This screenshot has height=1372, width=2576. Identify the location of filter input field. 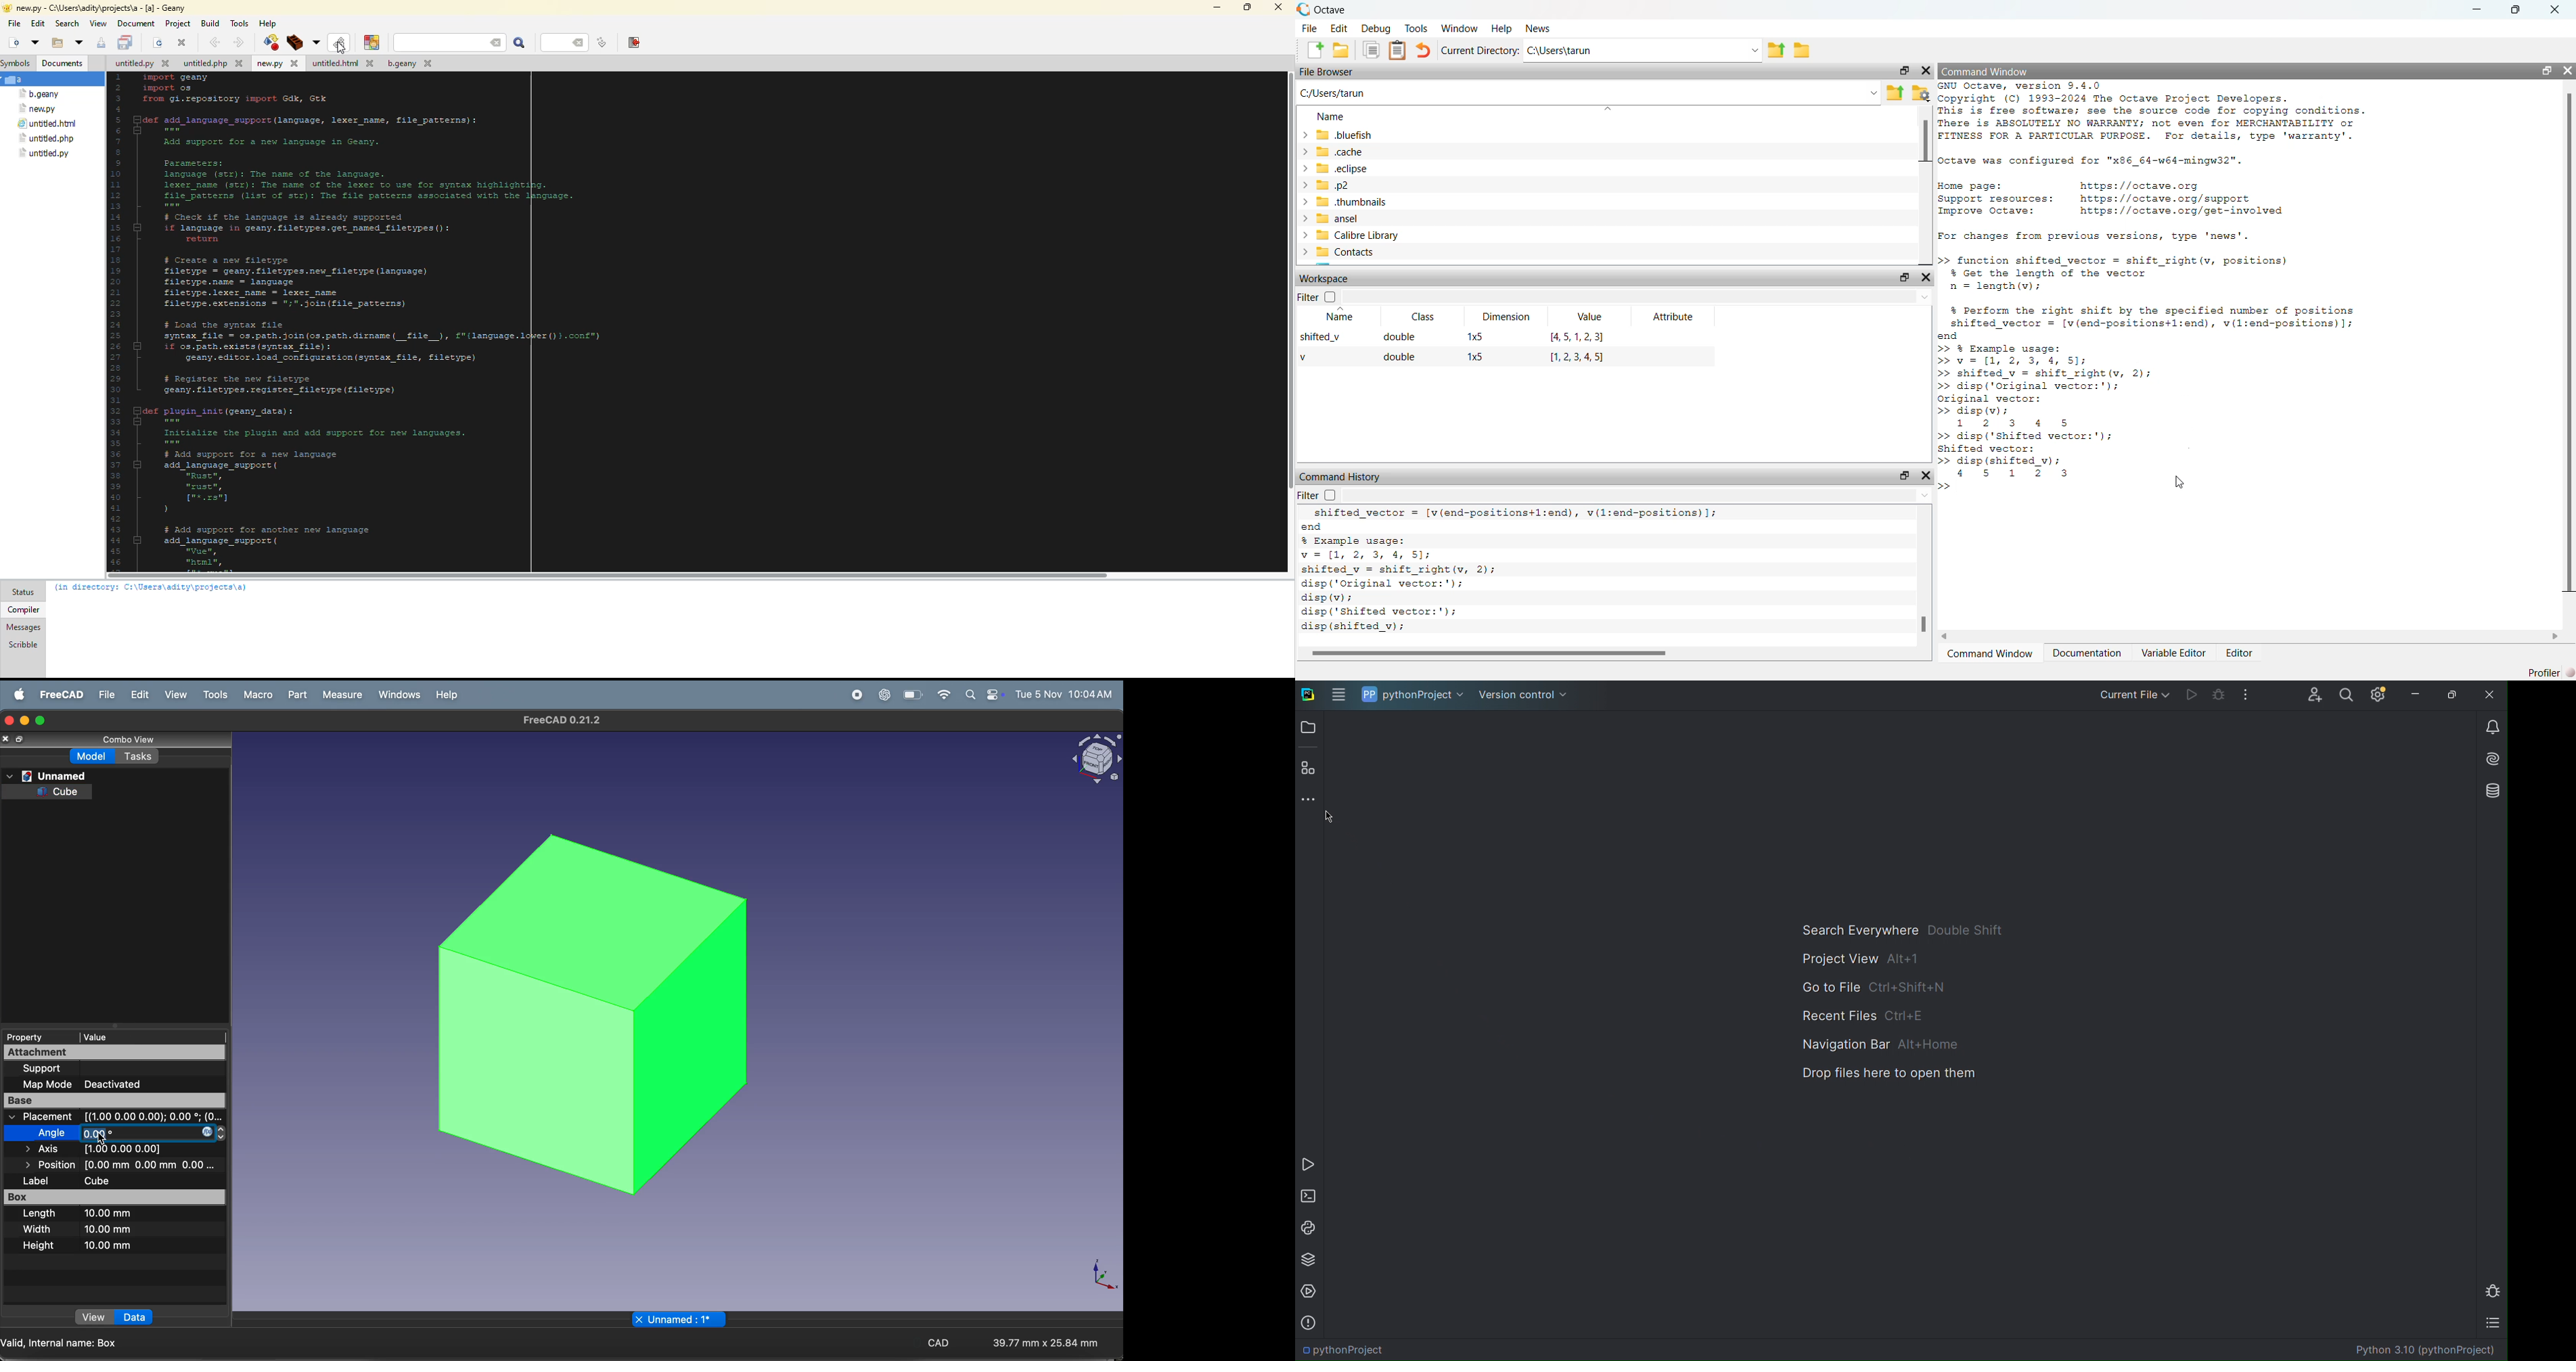
(1639, 497).